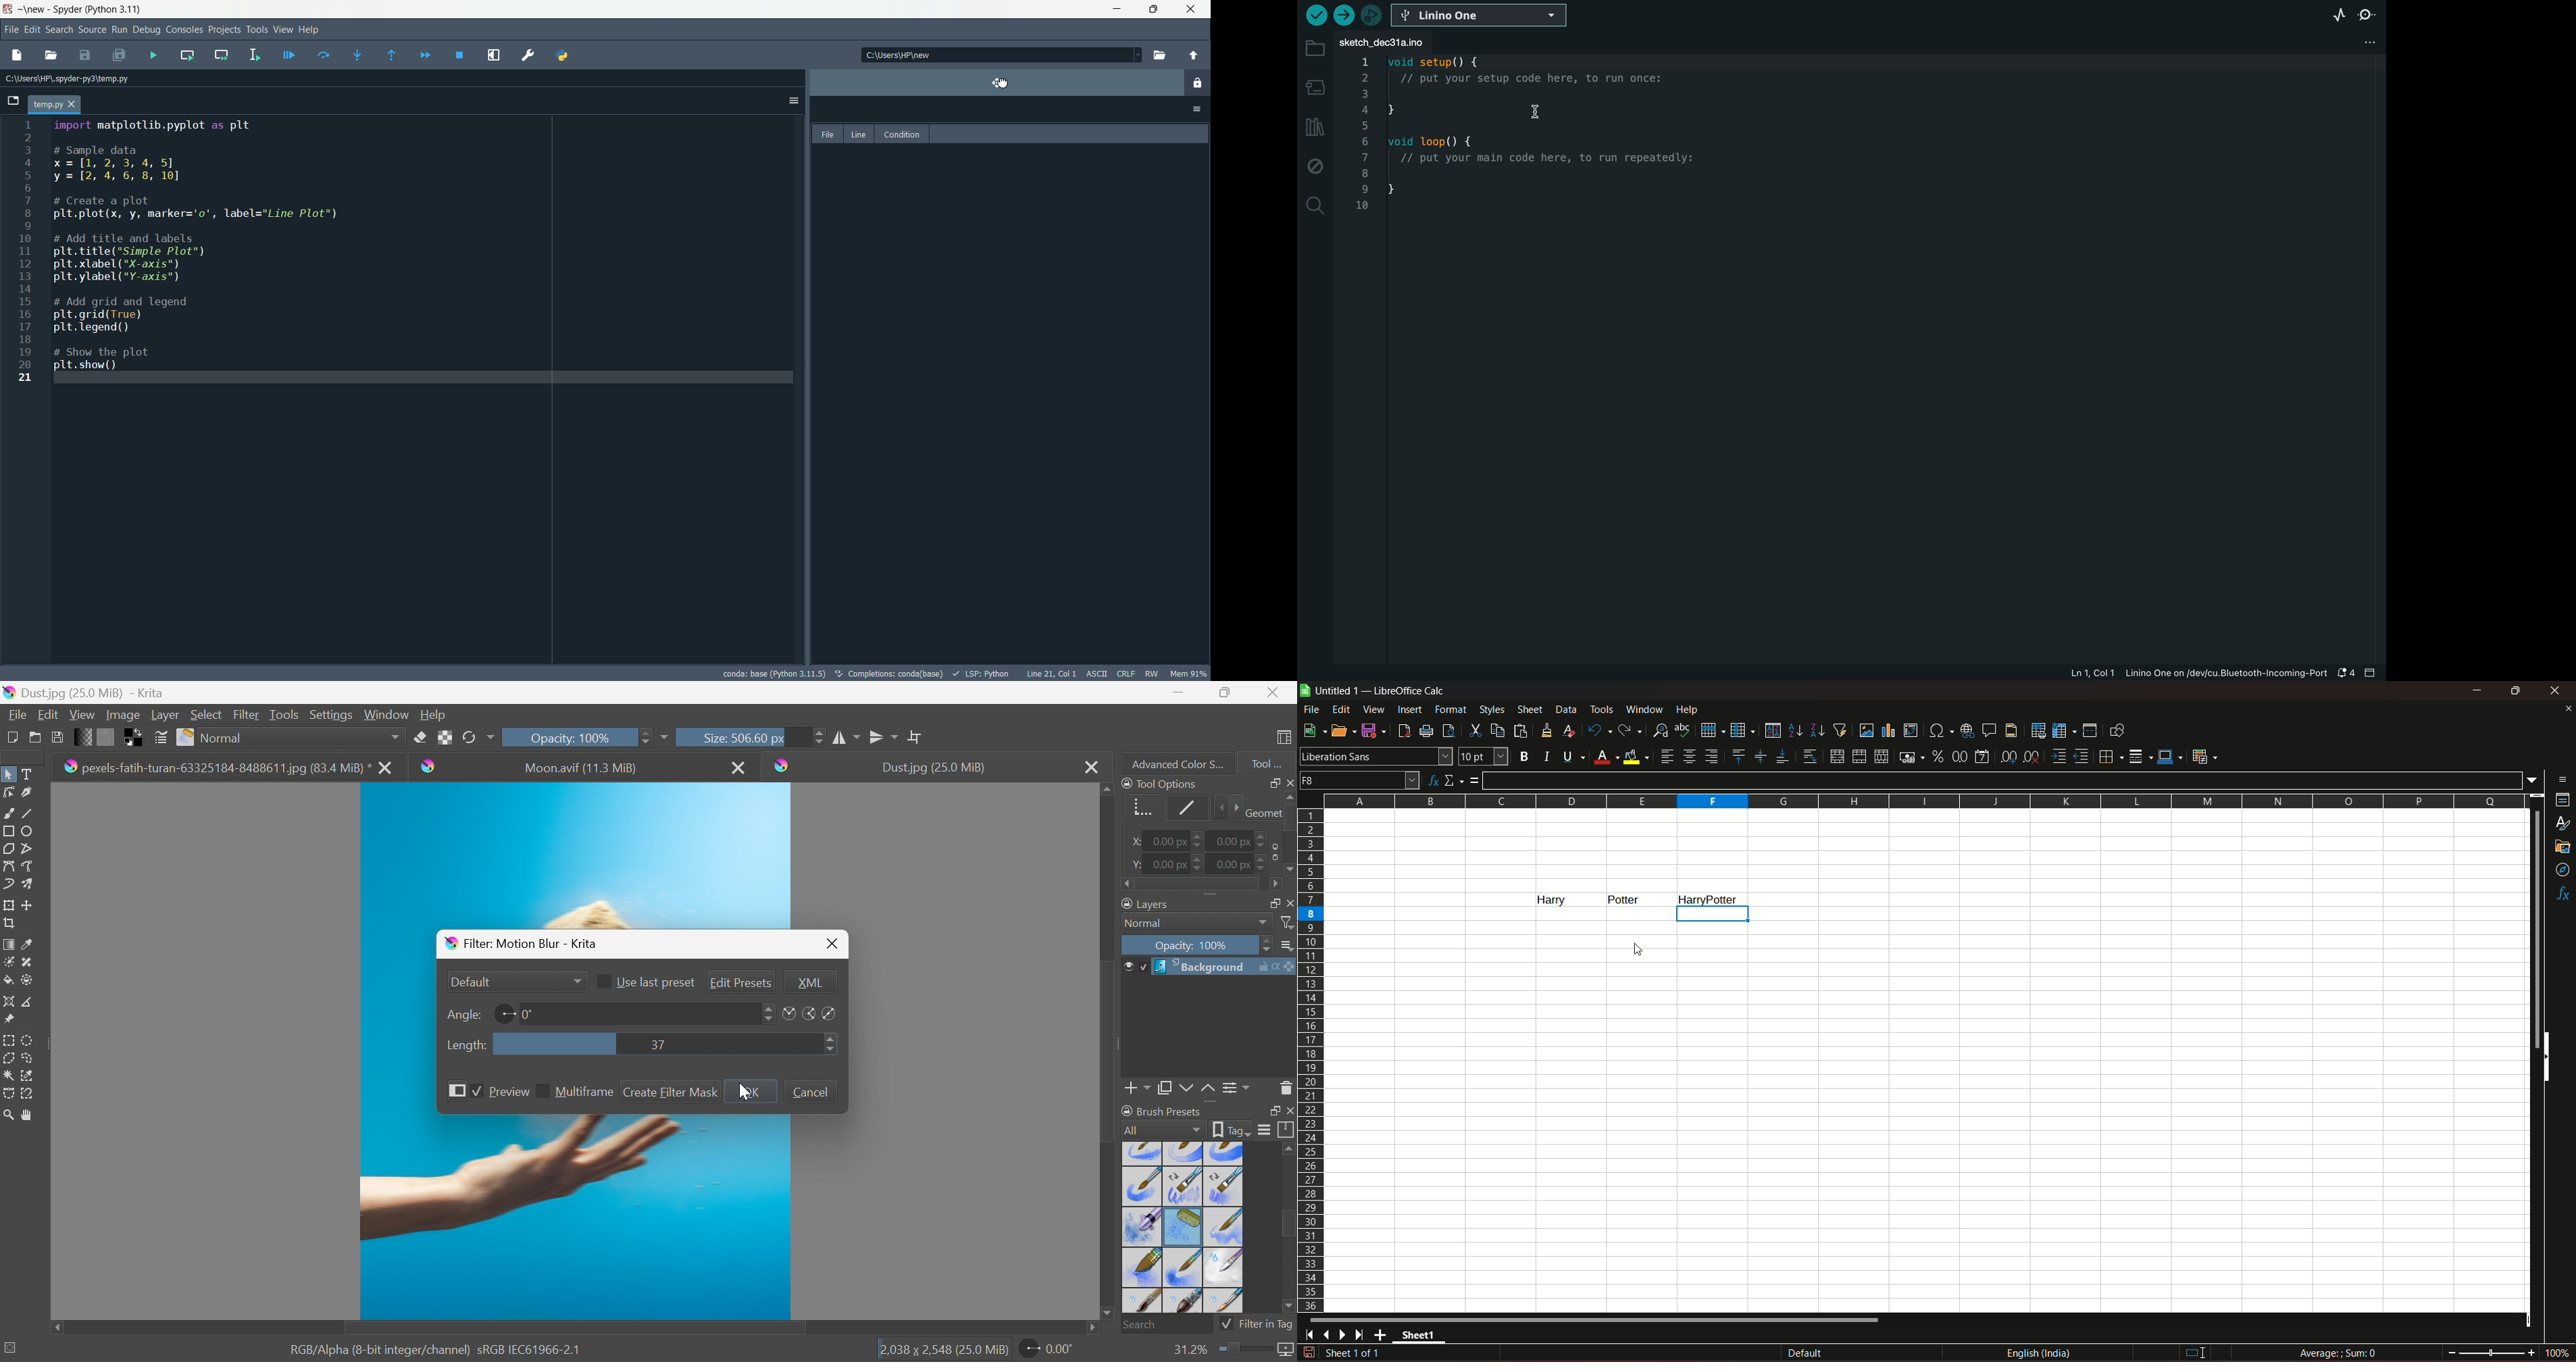 This screenshot has width=2576, height=1372. What do you see at coordinates (792, 99) in the screenshot?
I see `options` at bounding box center [792, 99].